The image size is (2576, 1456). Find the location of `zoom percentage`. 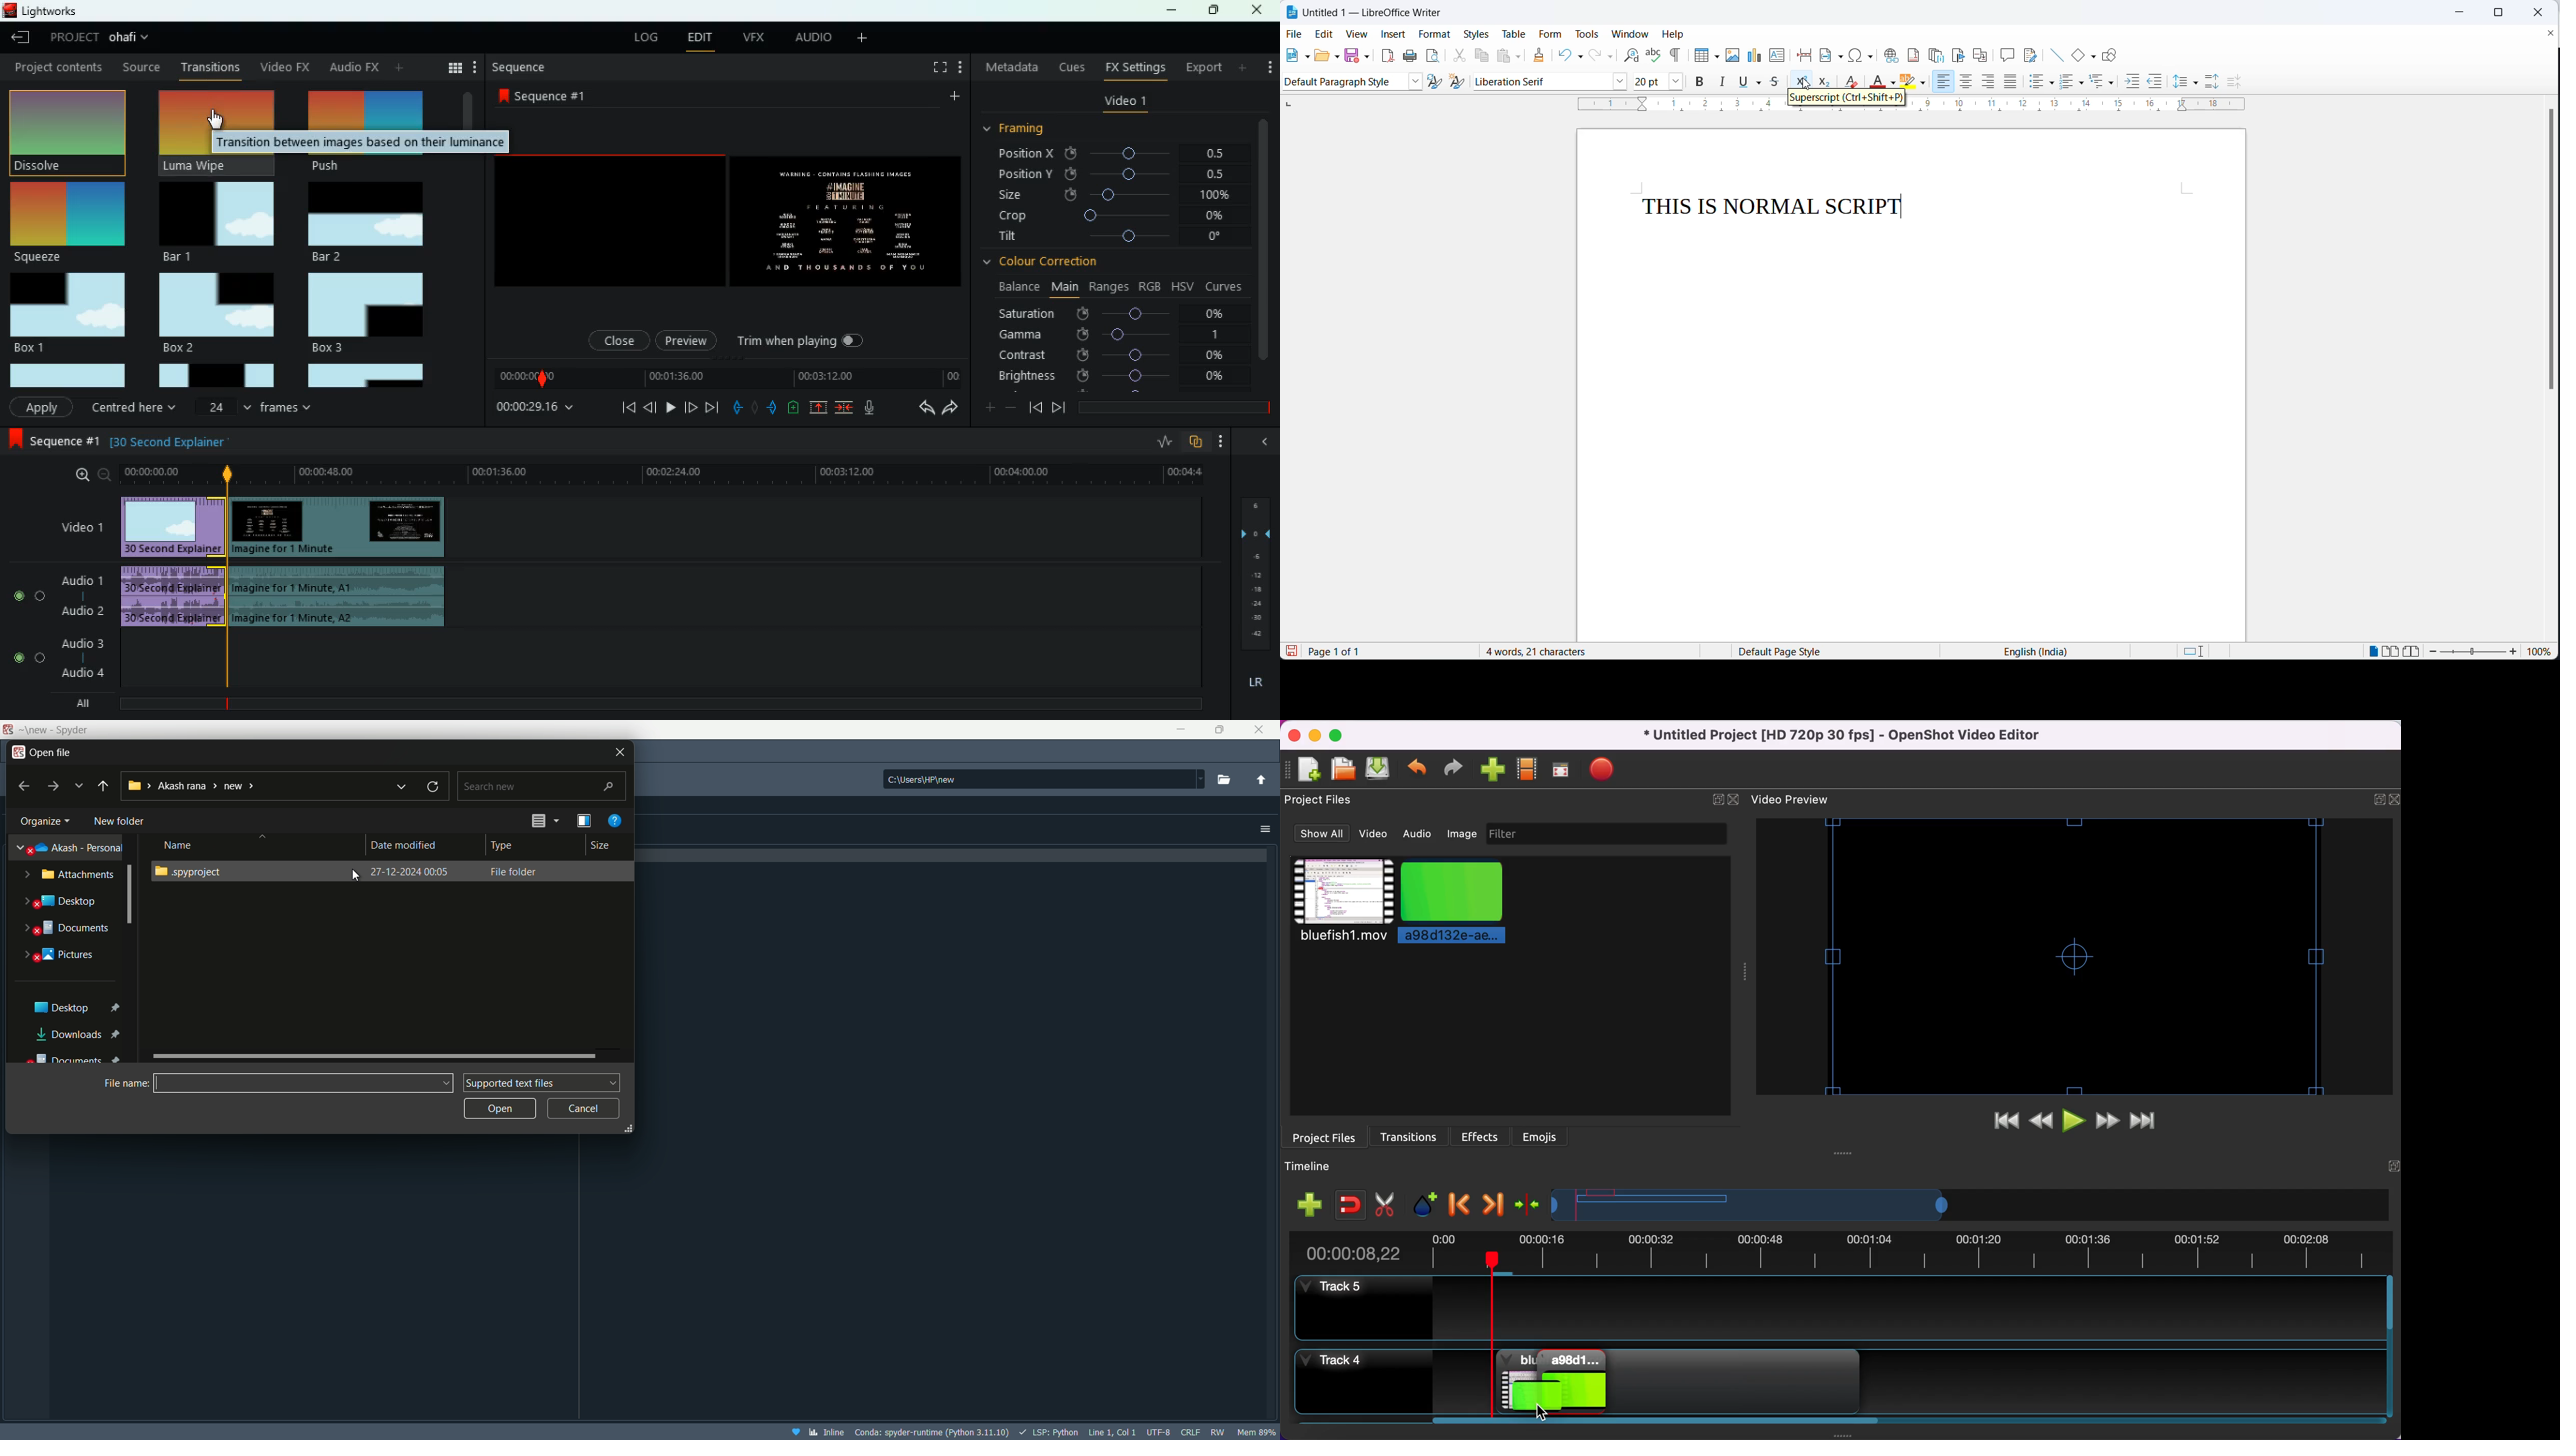

zoom percentage is located at coordinates (2540, 653).